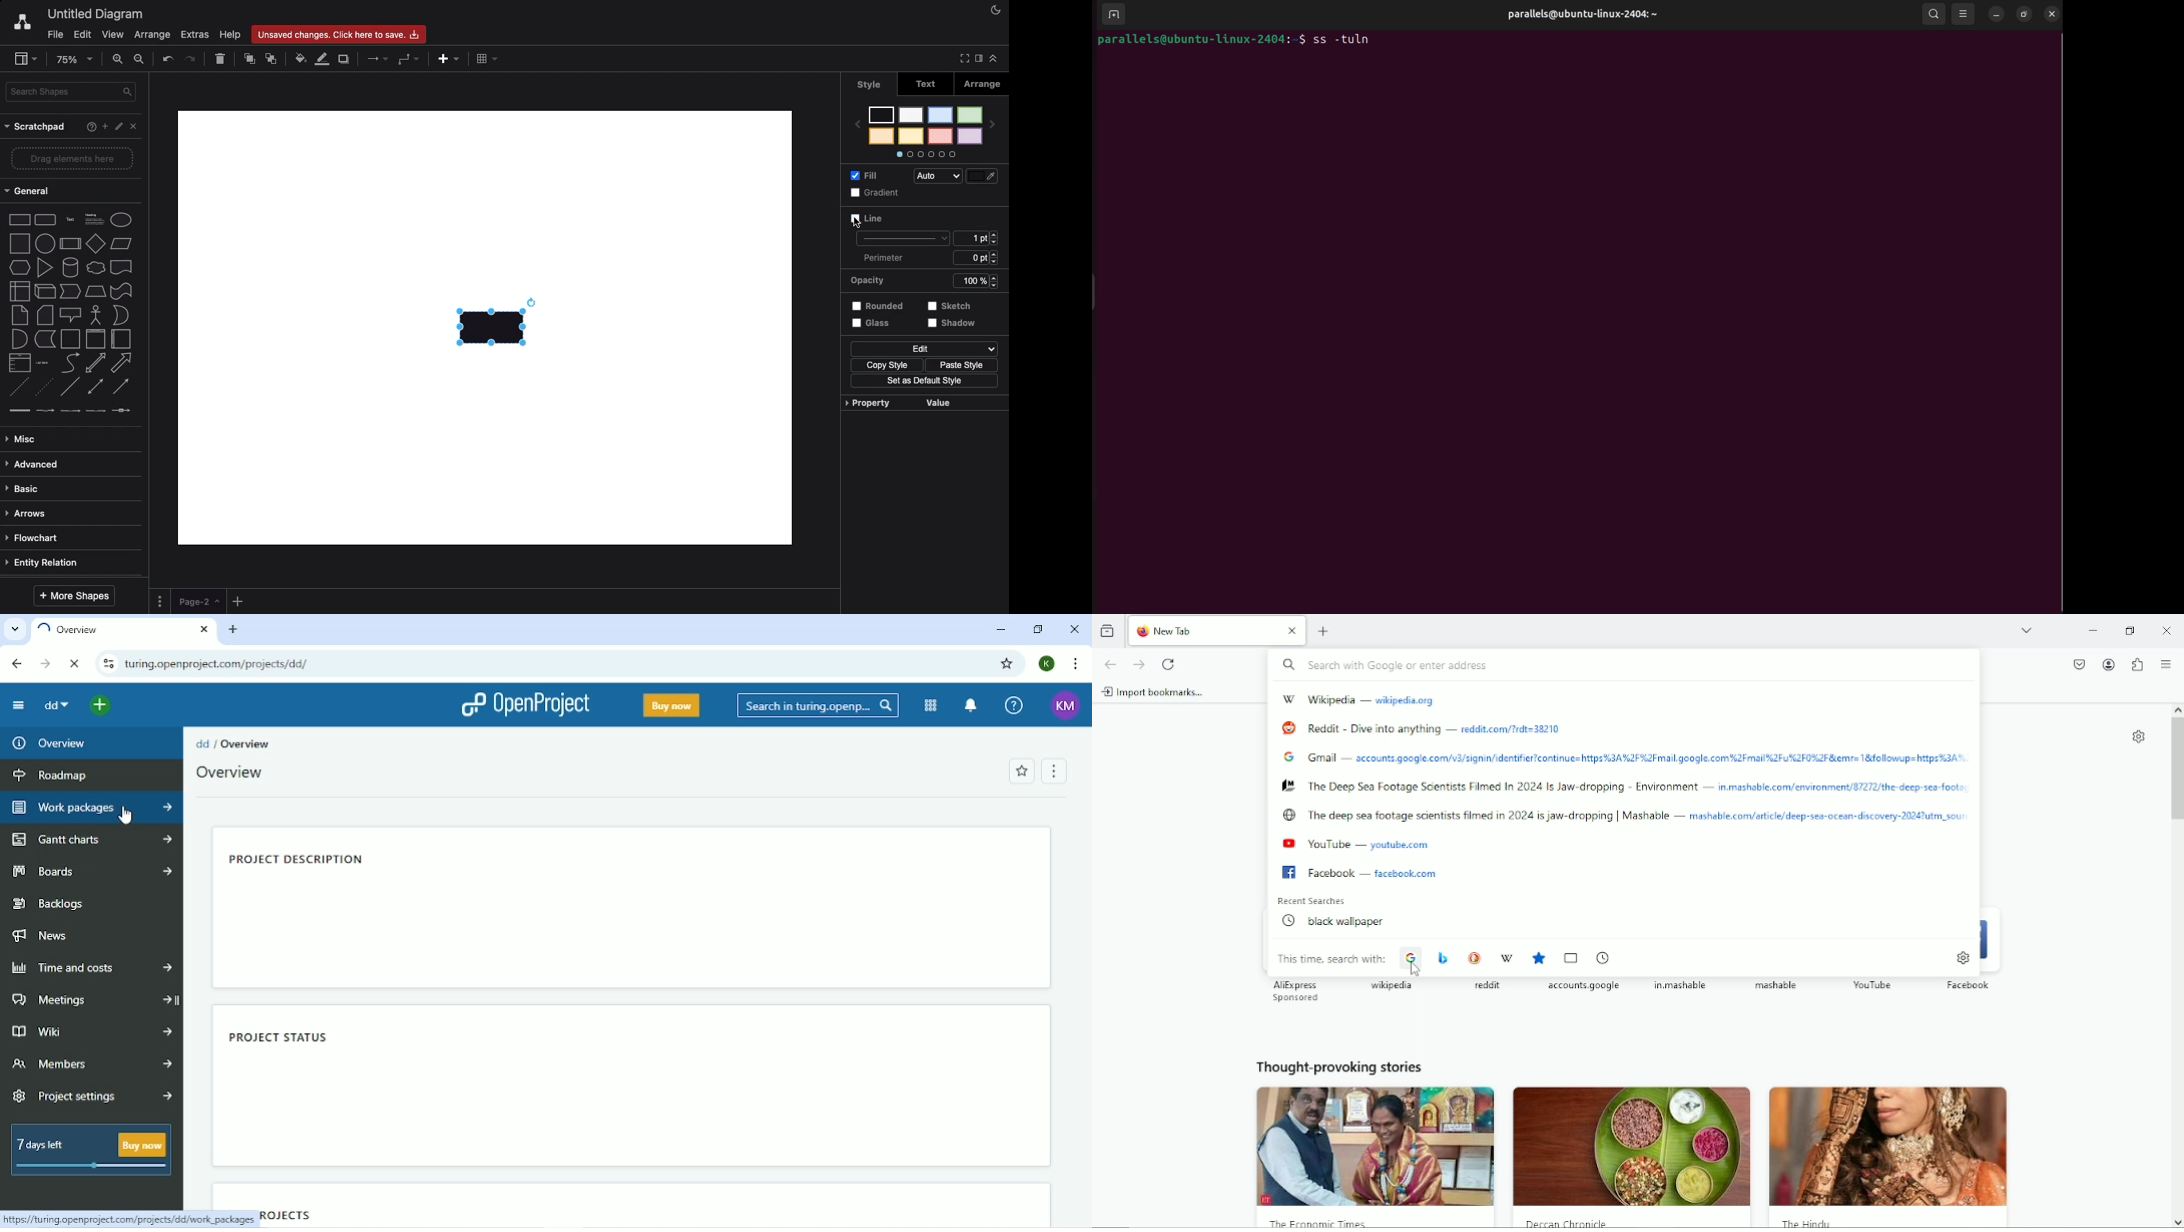  I want to click on youtube logo, so click(1286, 844).